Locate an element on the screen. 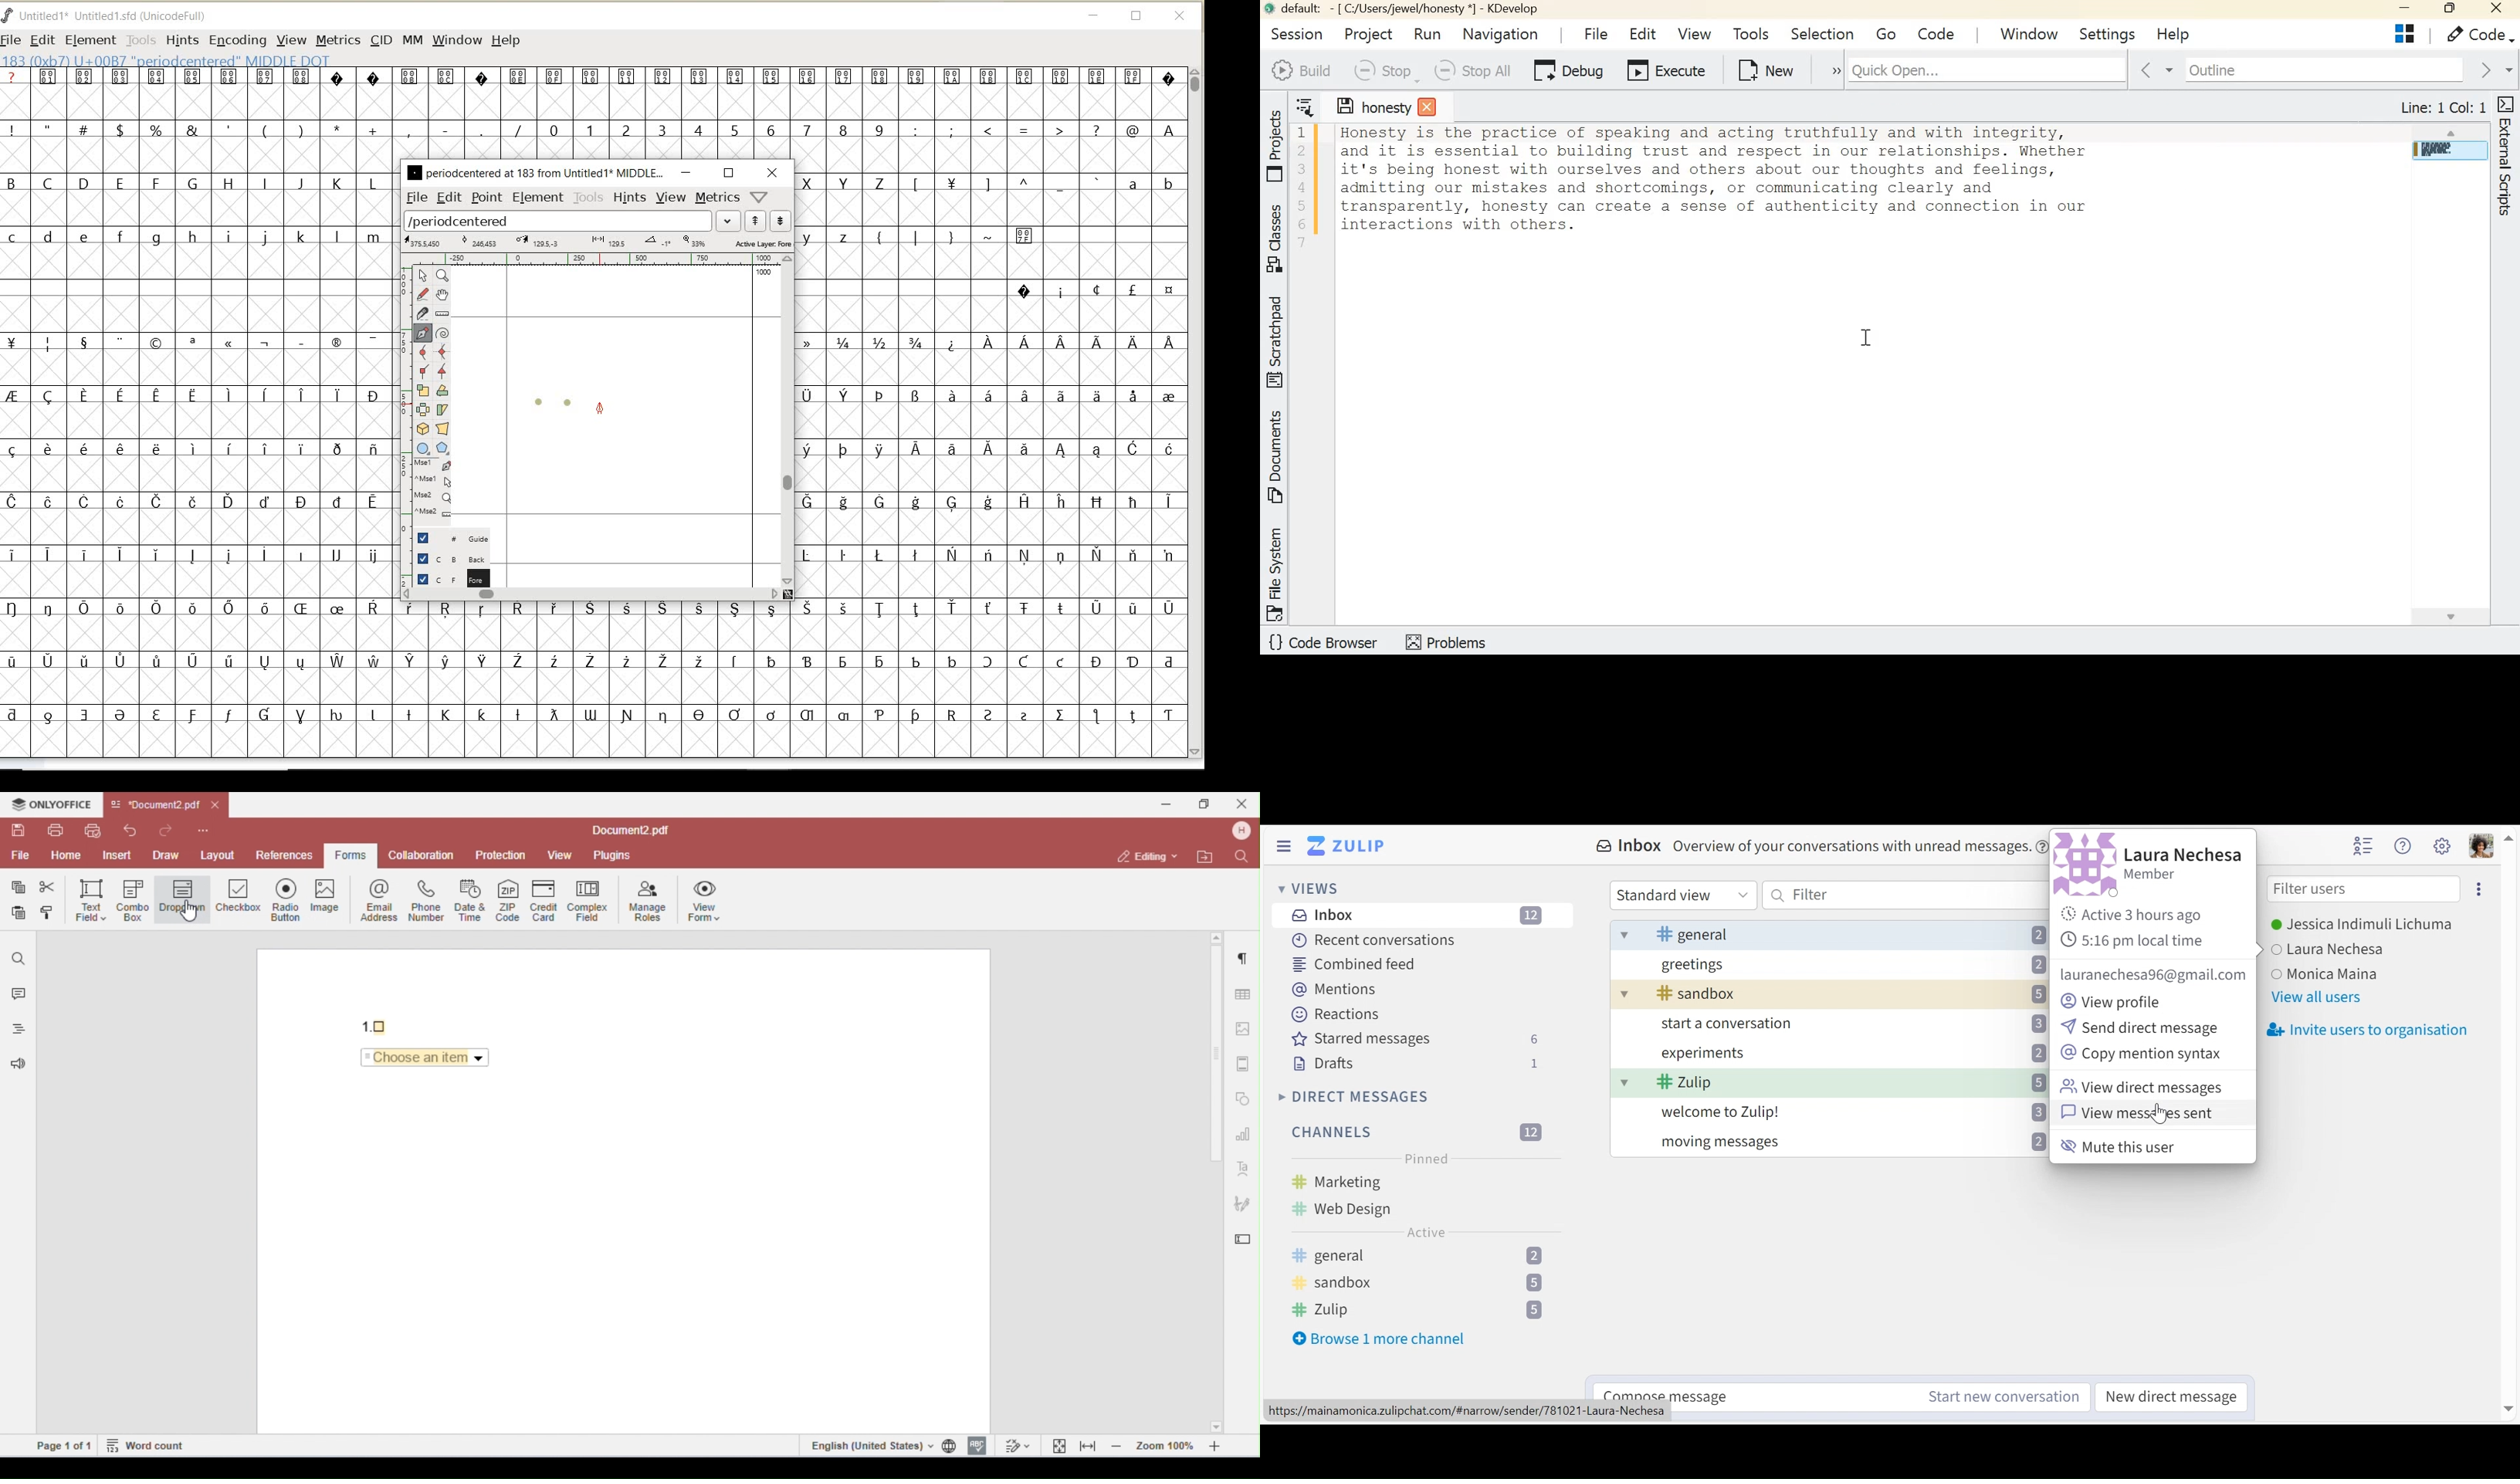 The width and height of the screenshot is (2520, 1484). Invite users to organisation is located at coordinates (2365, 1030).